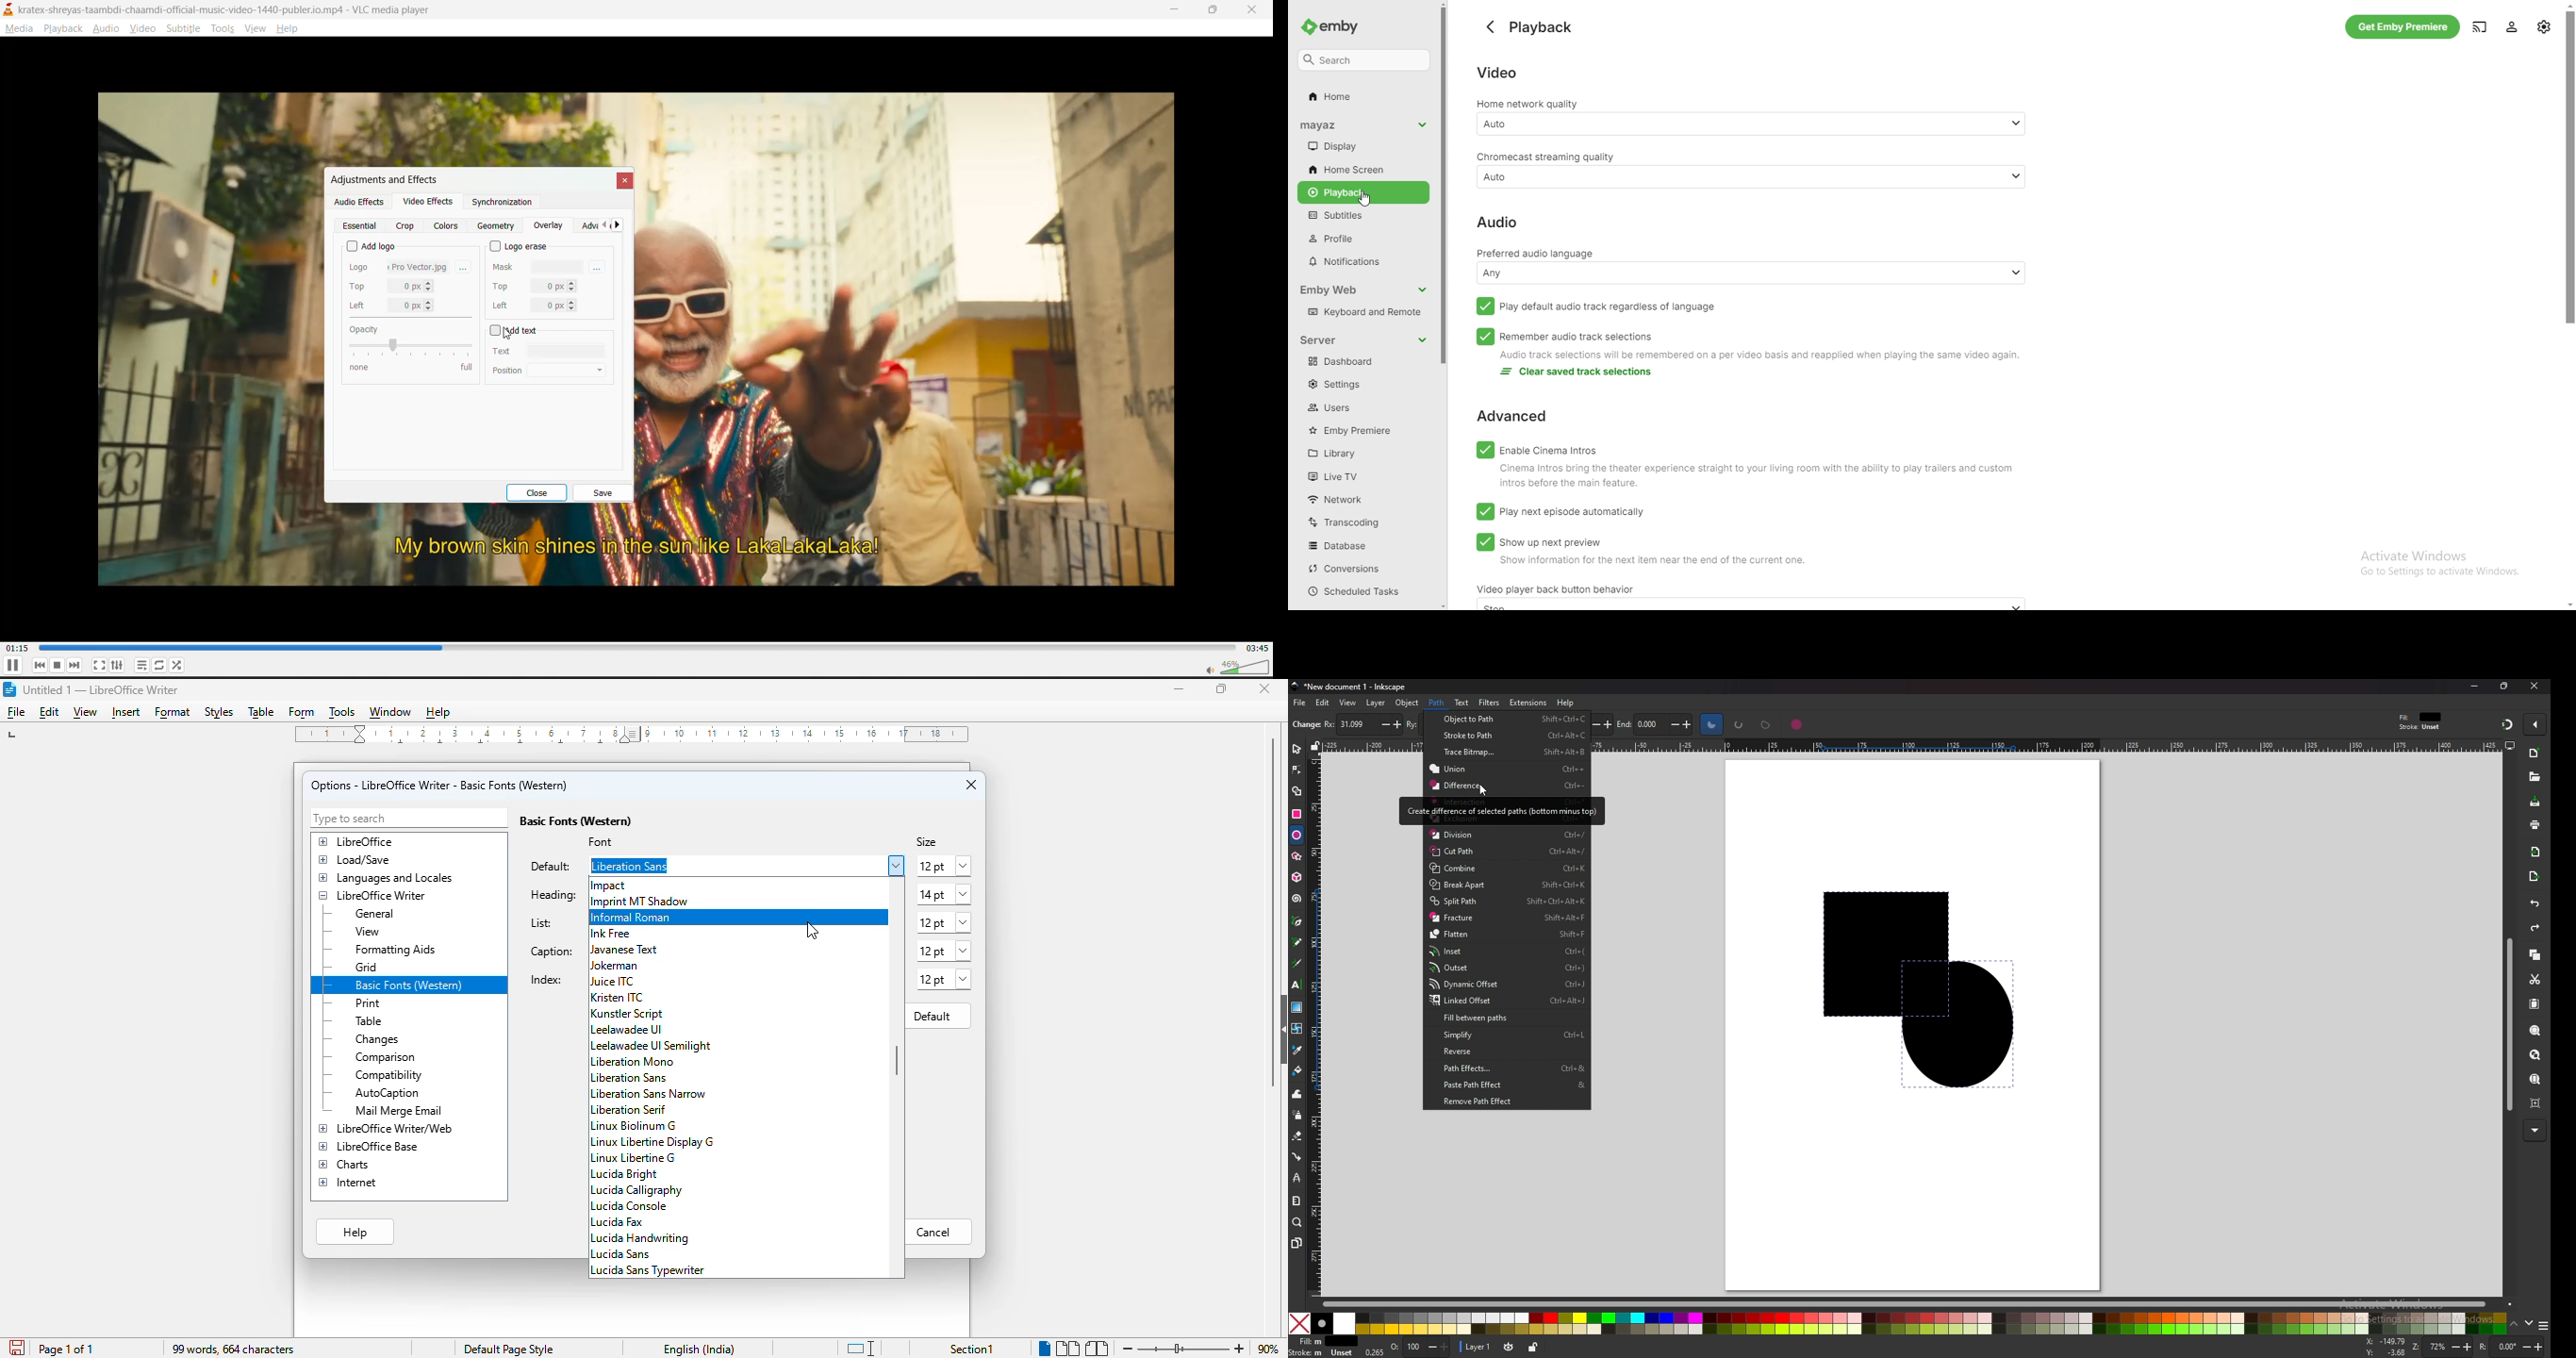  What do you see at coordinates (1360, 168) in the screenshot?
I see `home screen` at bounding box center [1360, 168].